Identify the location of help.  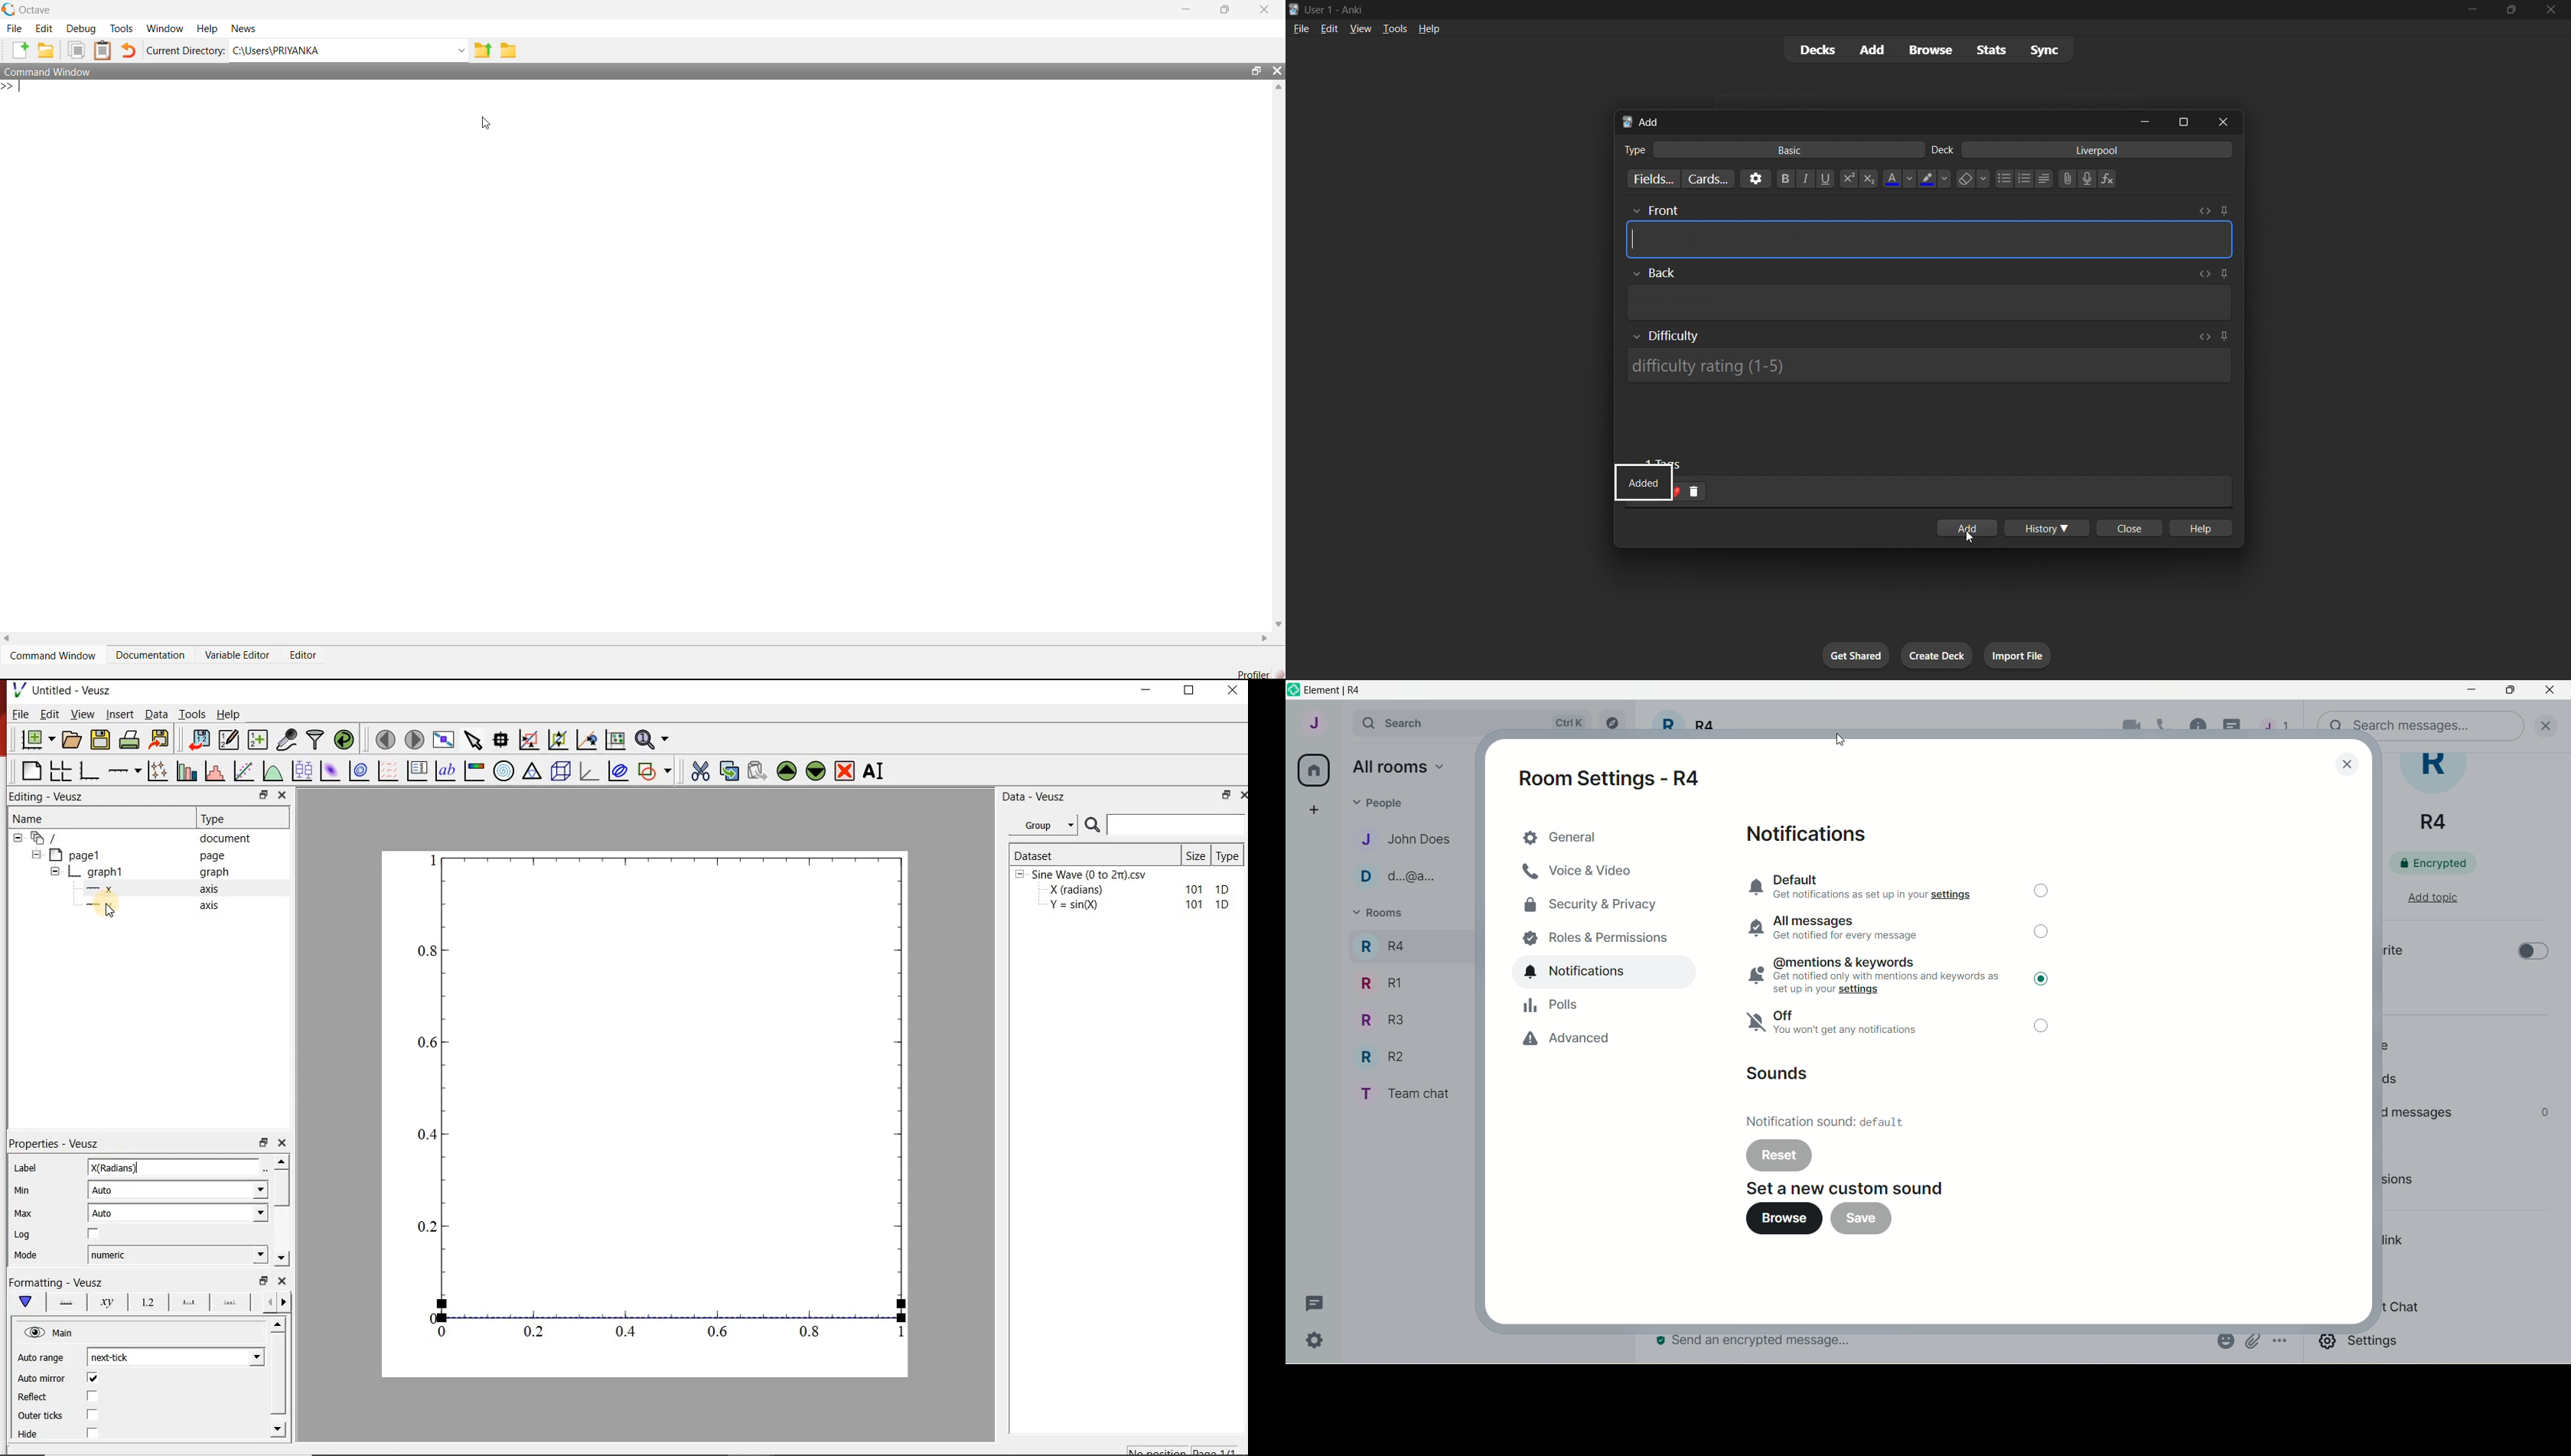
(1431, 27).